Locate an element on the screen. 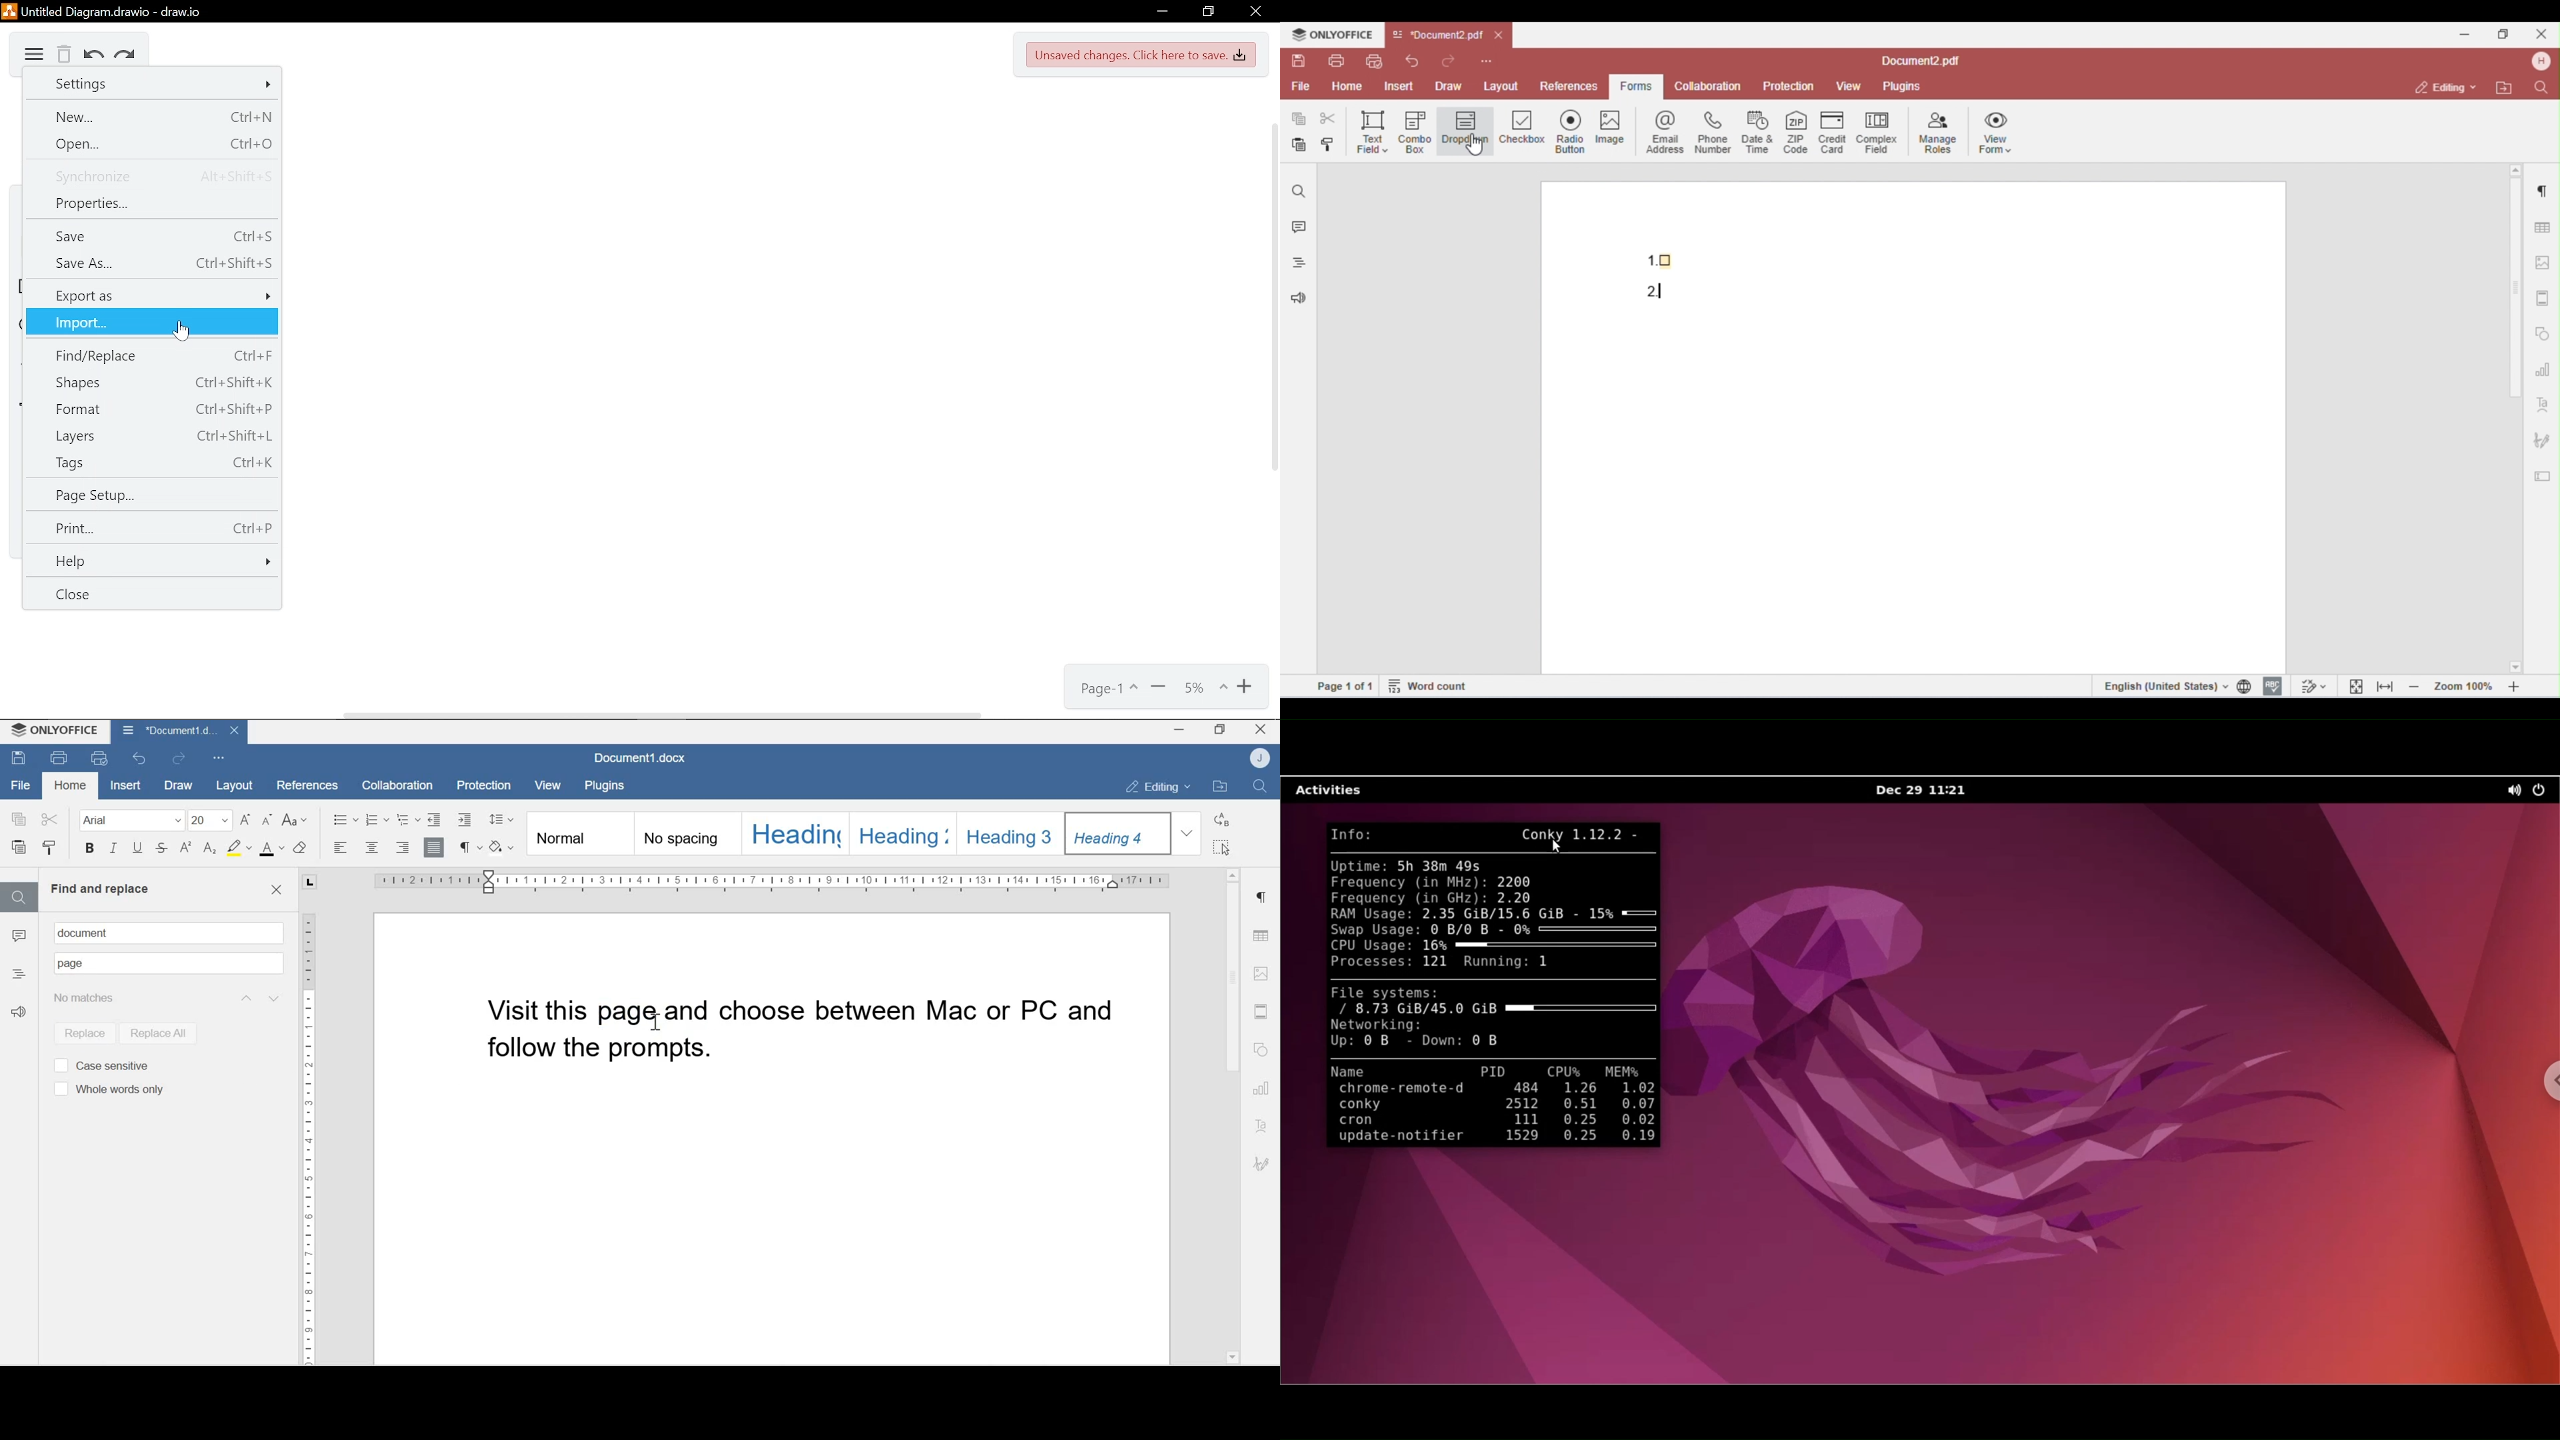  Underline is located at coordinates (137, 851).